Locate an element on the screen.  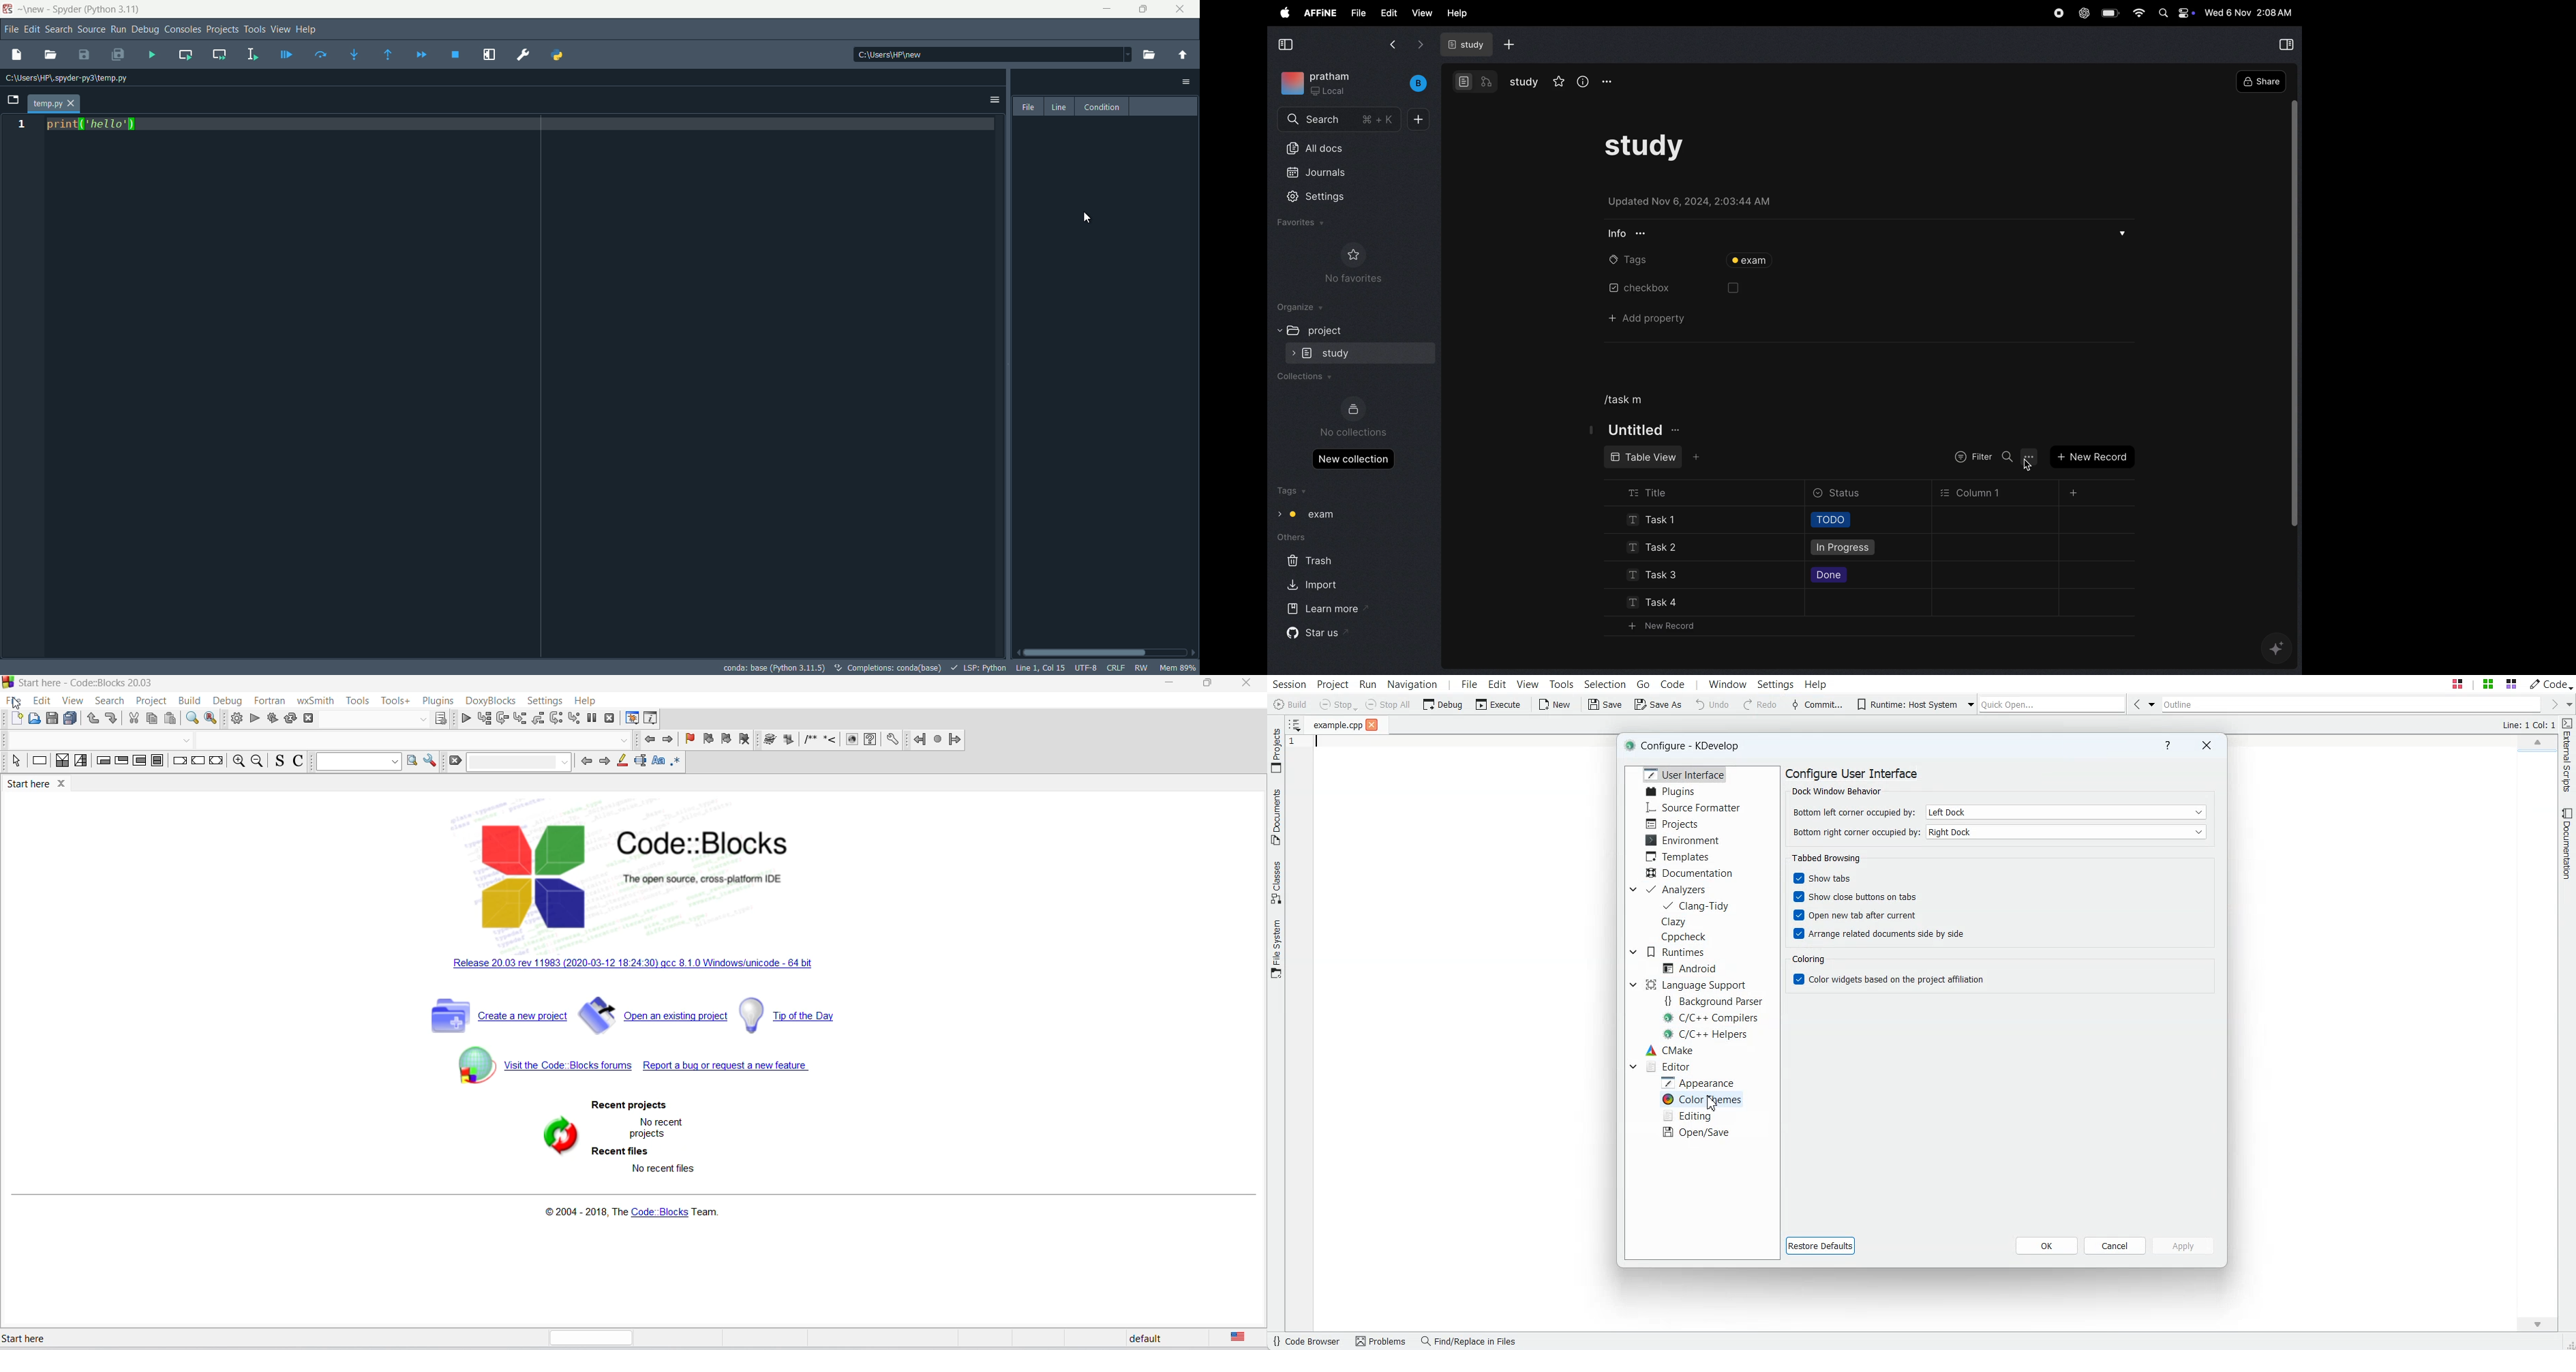
temp.py tab is located at coordinates (53, 104).